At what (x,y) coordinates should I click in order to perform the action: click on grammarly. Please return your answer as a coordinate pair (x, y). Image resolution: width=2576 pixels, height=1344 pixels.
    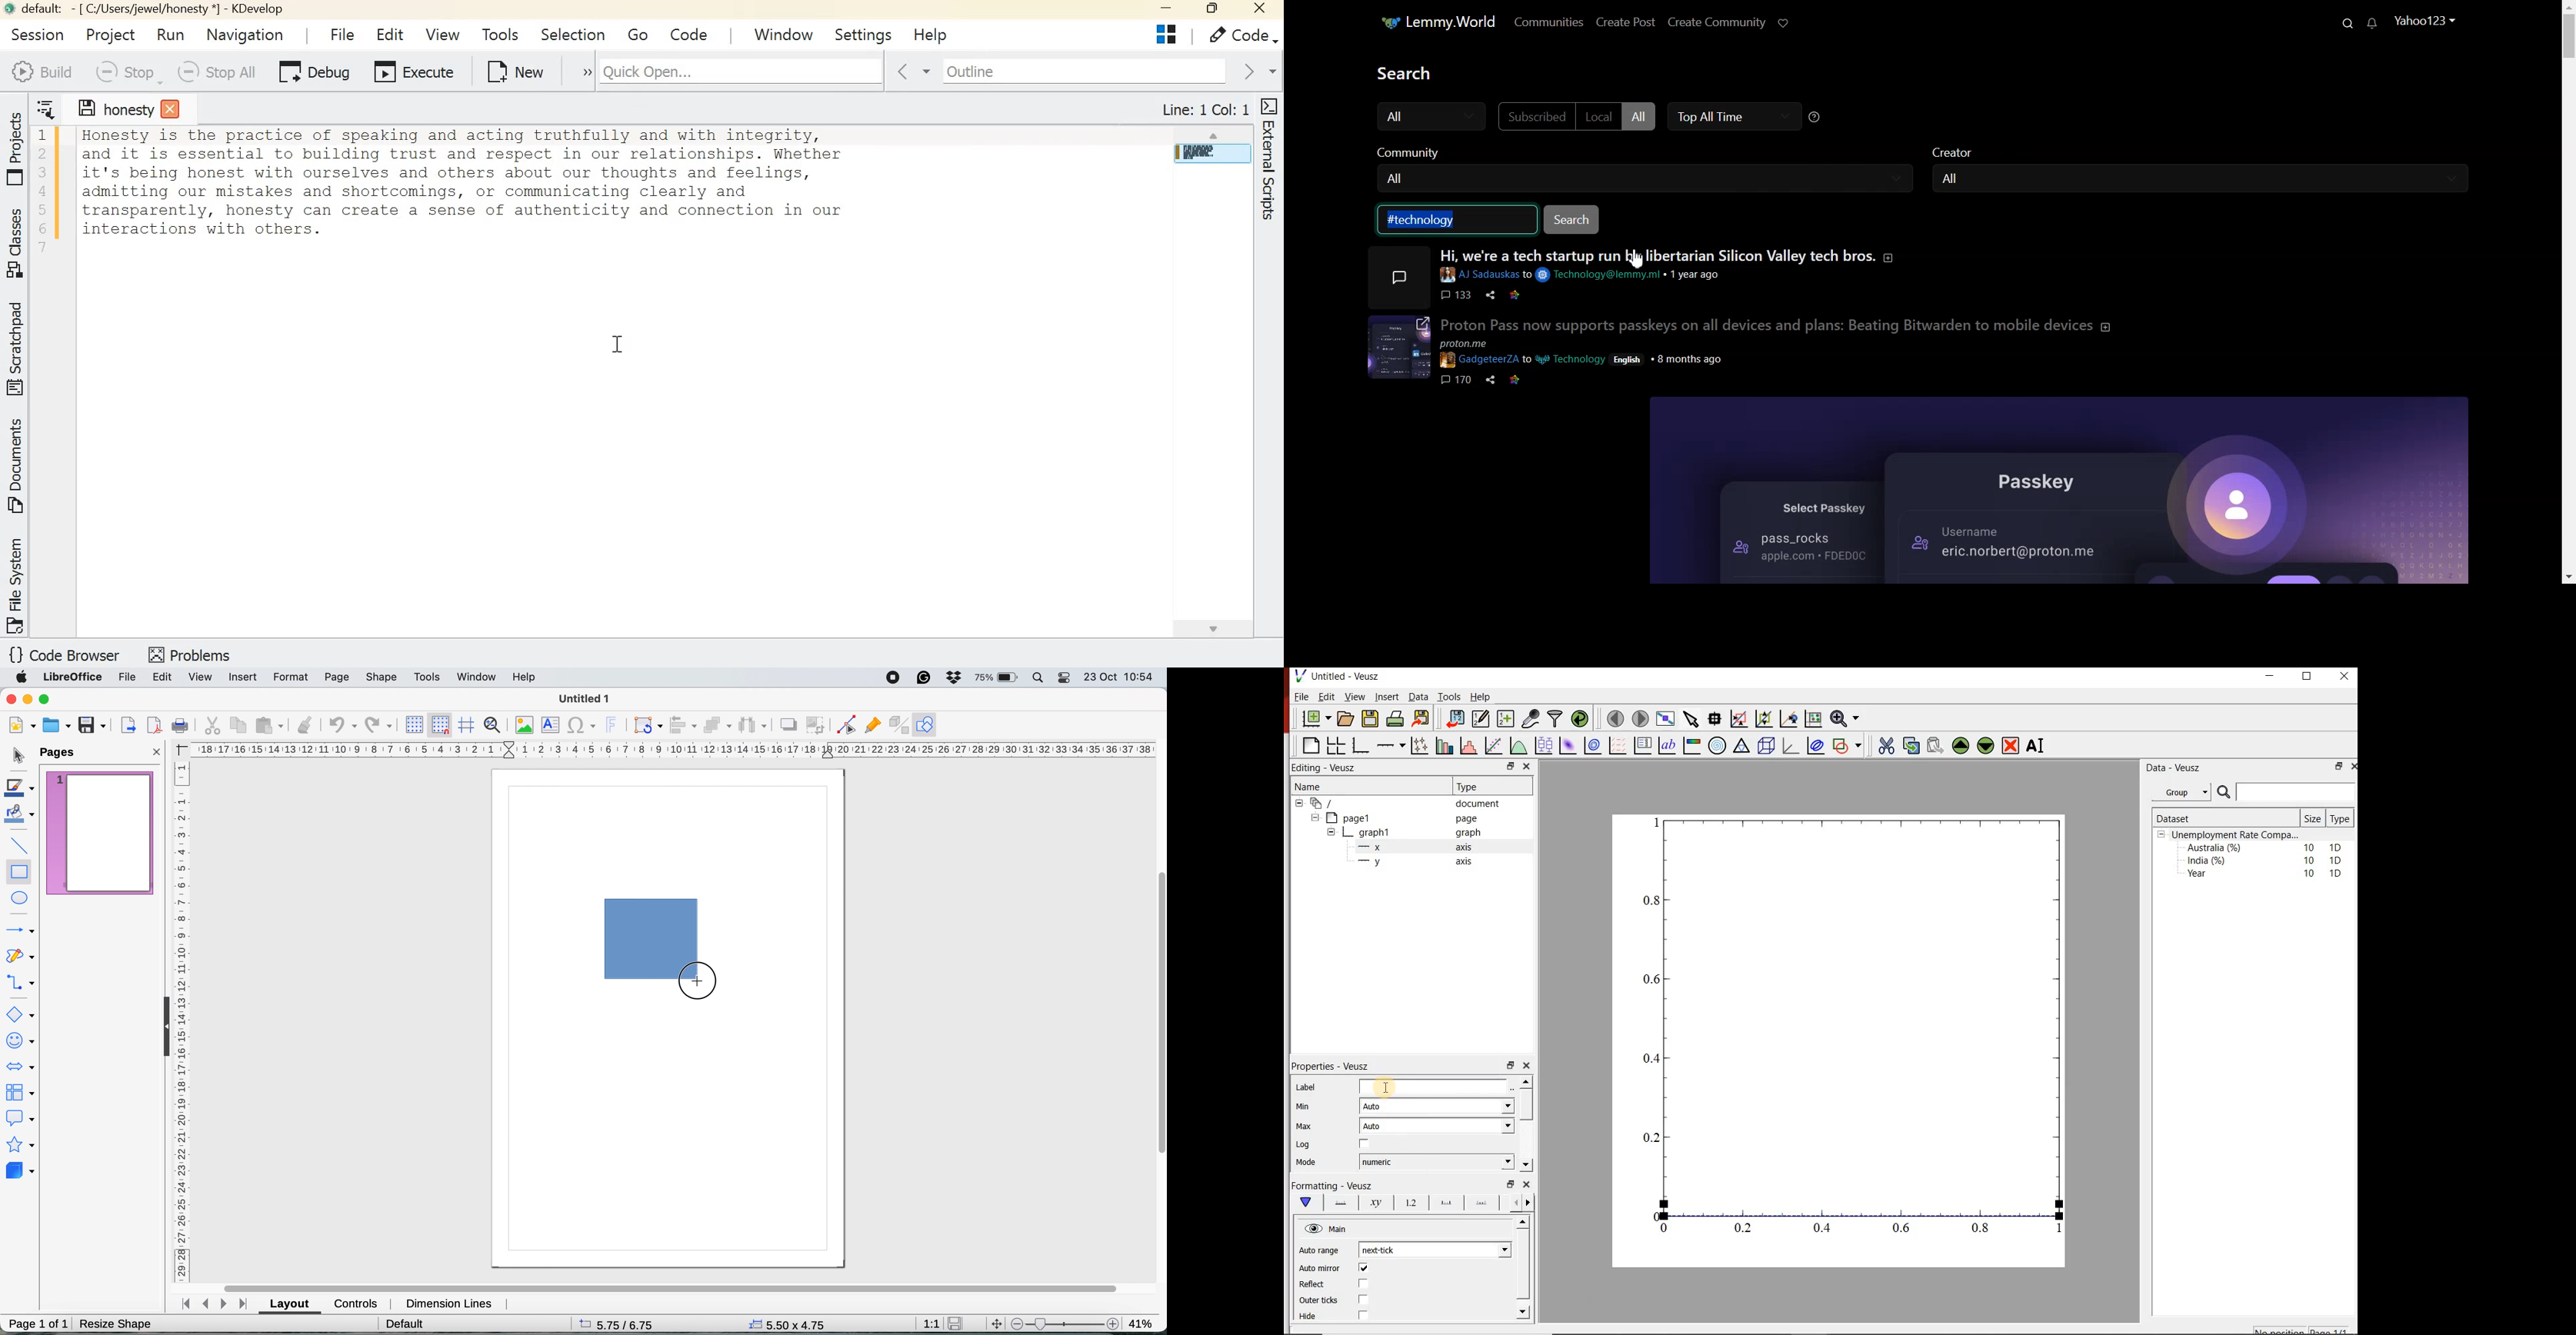
    Looking at the image, I should click on (924, 677).